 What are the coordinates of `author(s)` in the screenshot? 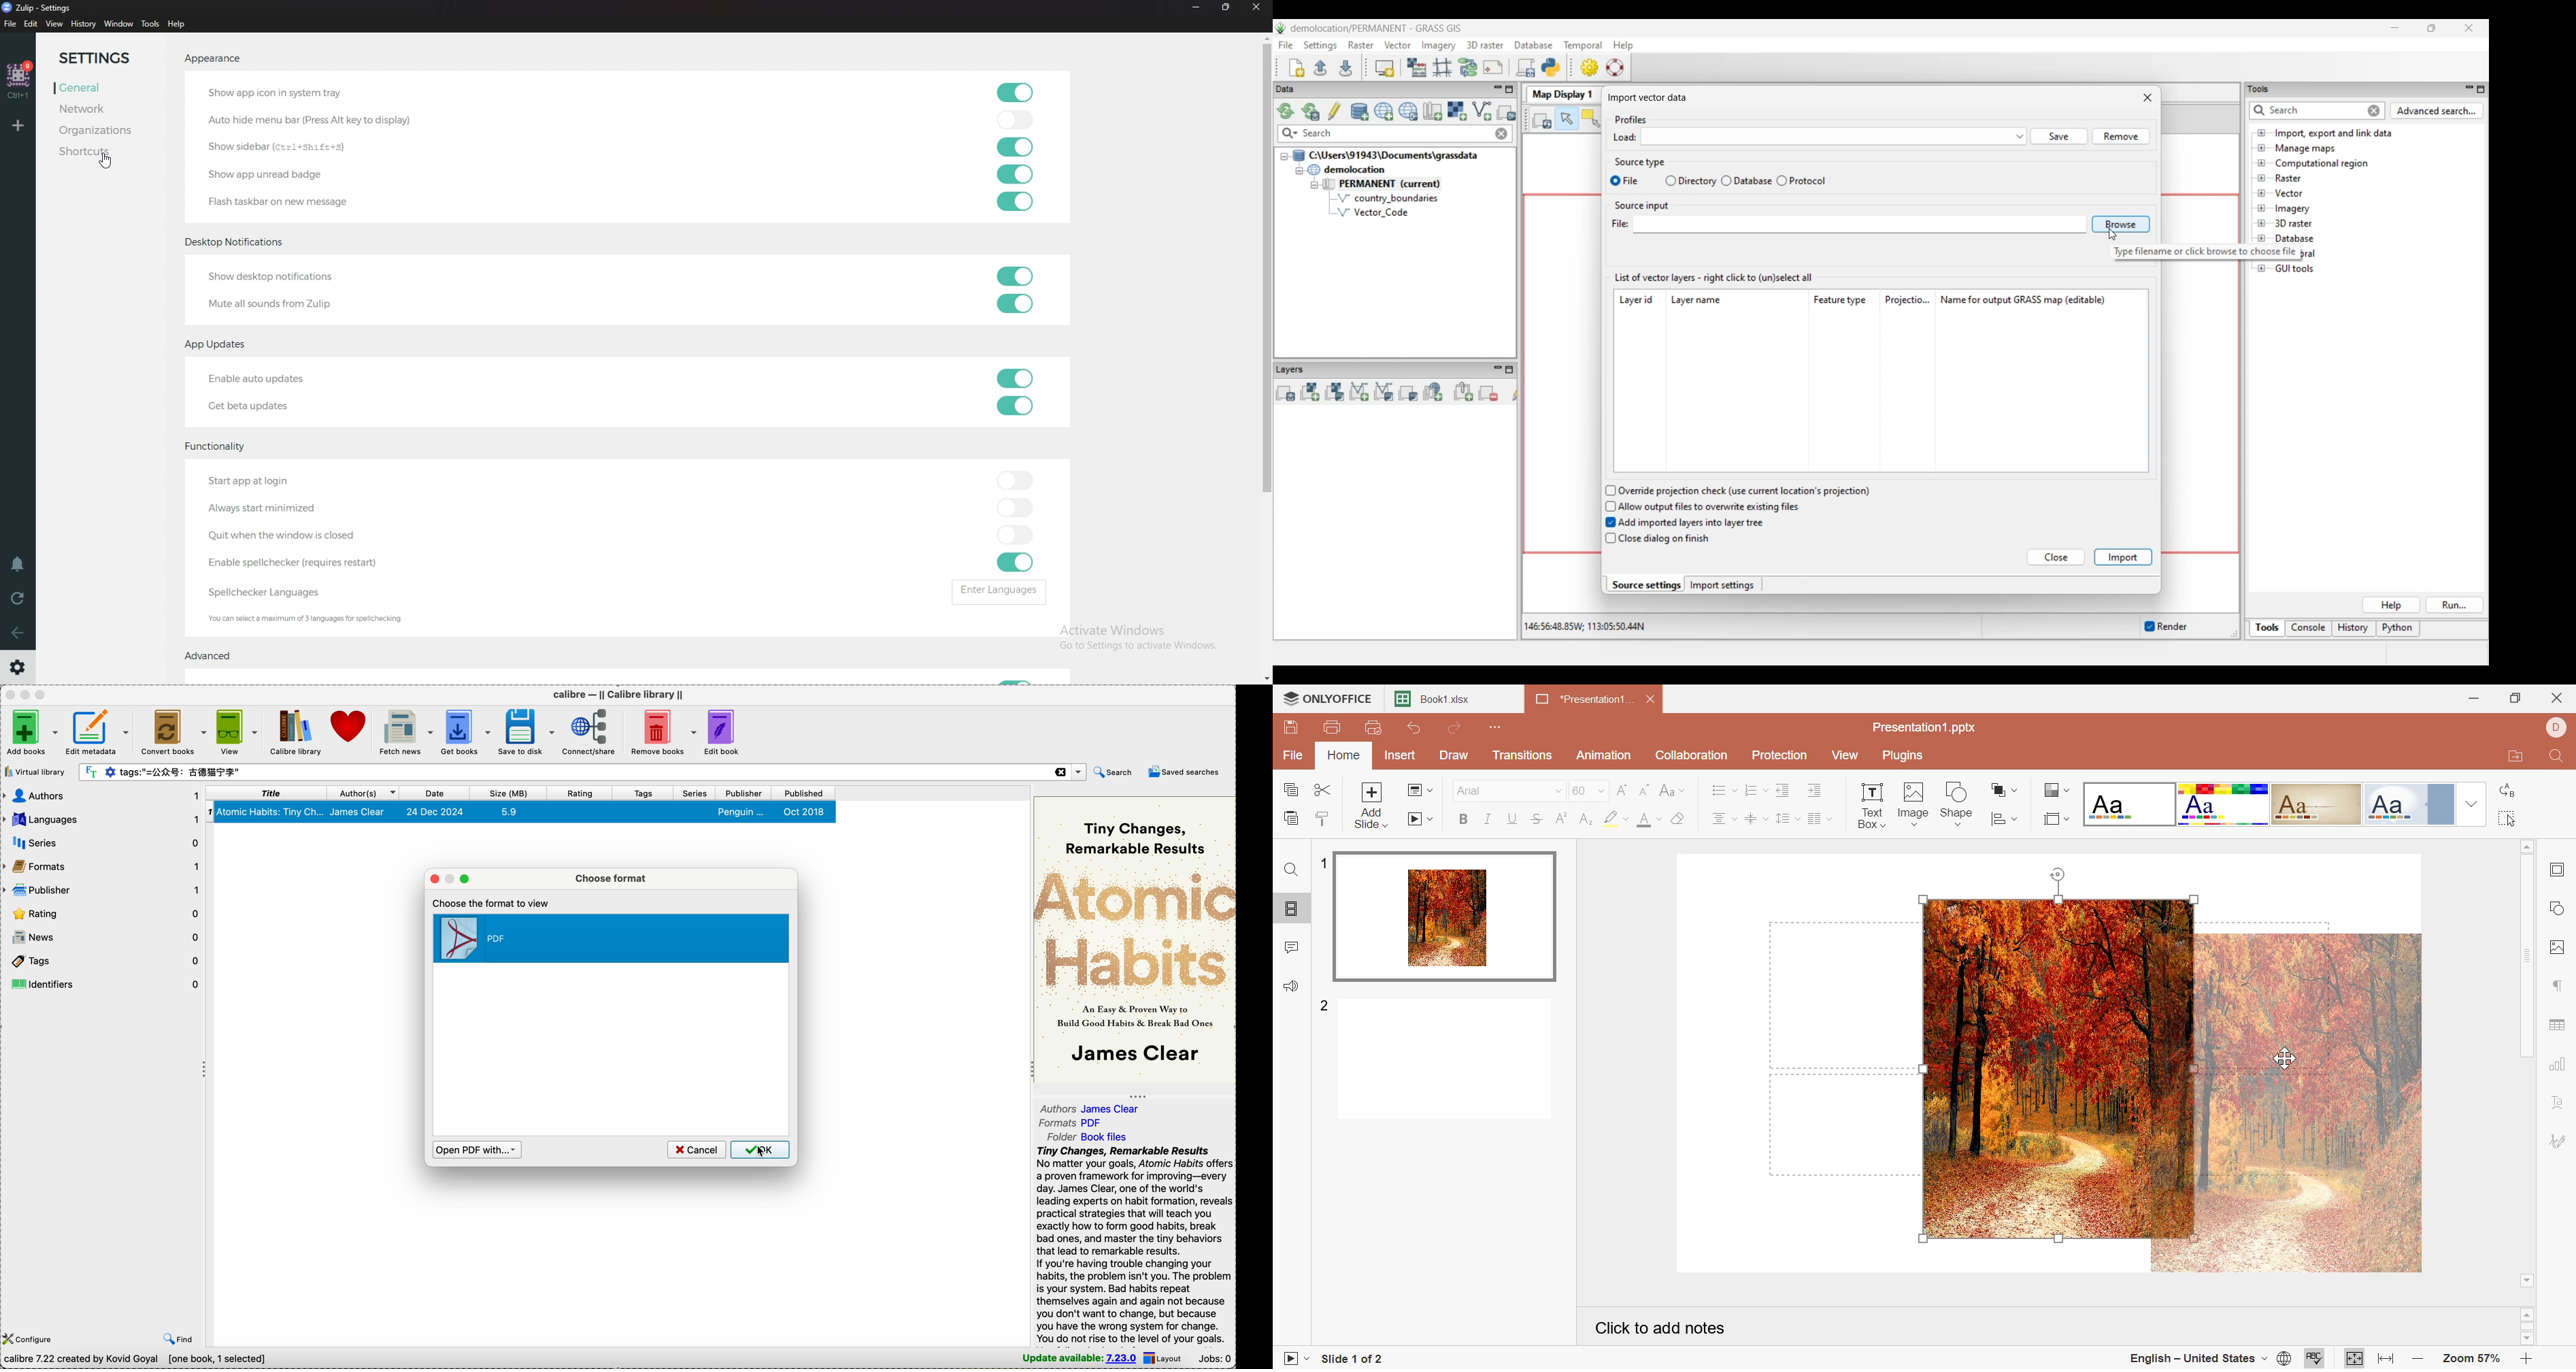 It's located at (366, 794).